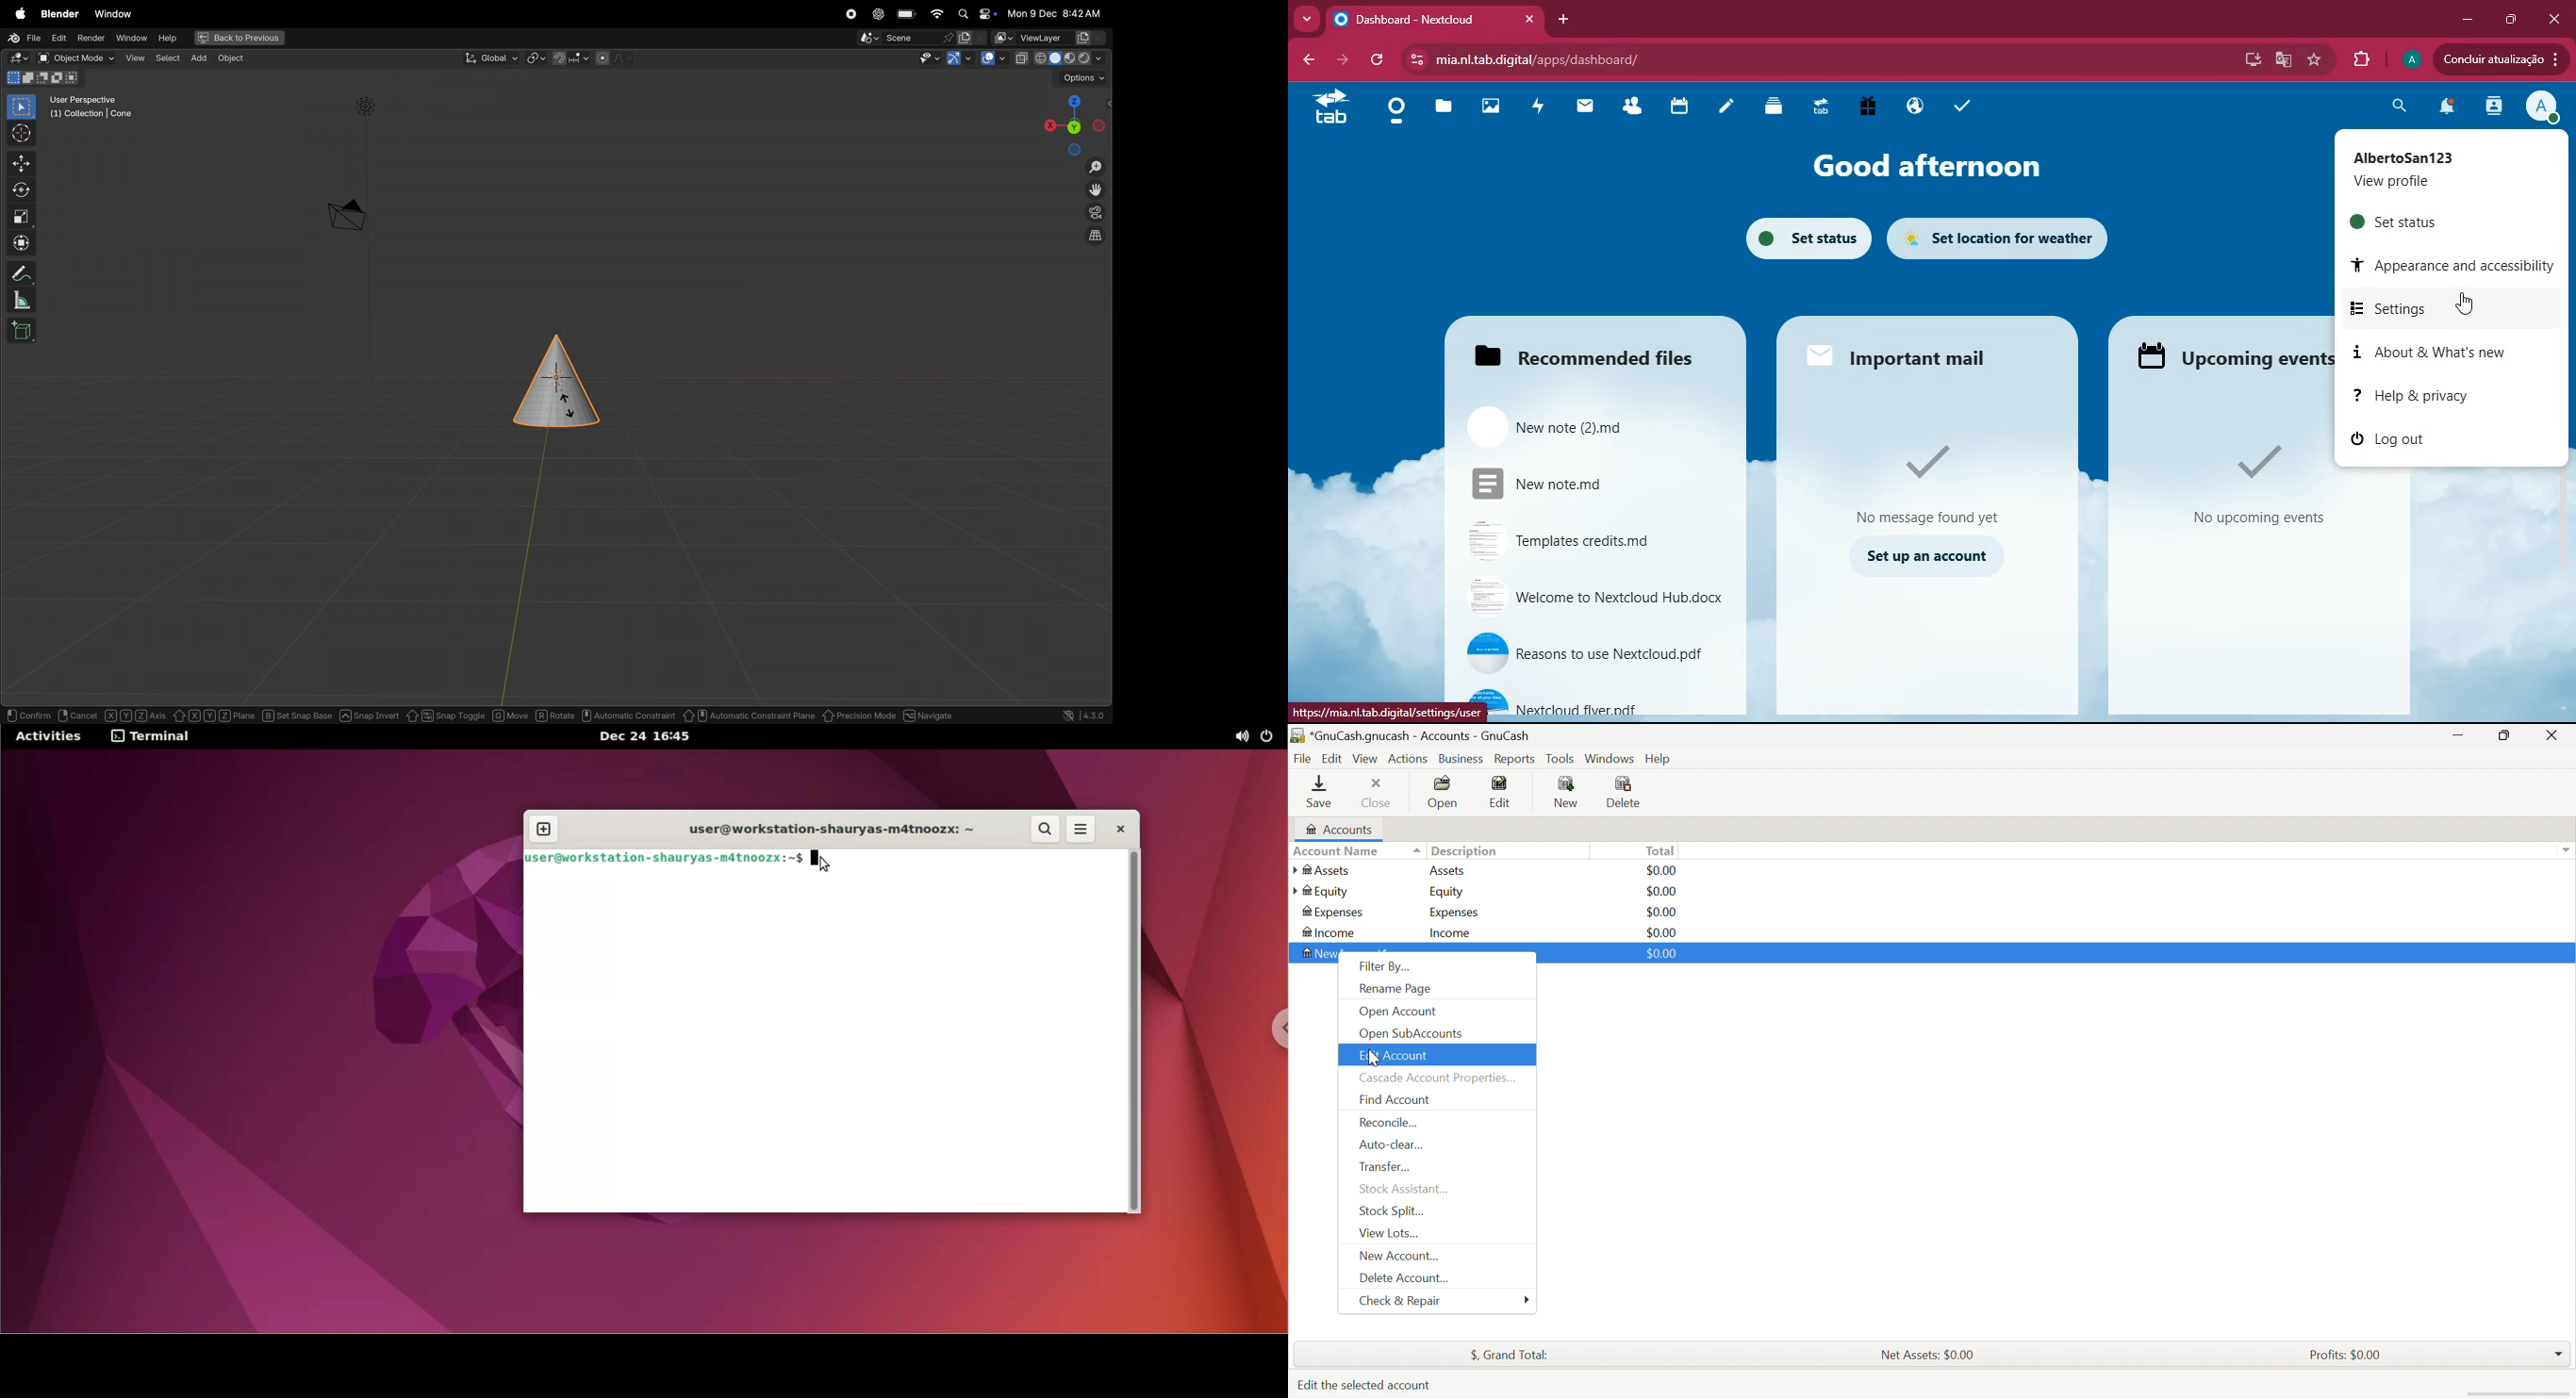 The width and height of the screenshot is (2576, 1400). What do you see at coordinates (1577, 536) in the screenshot?
I see `file` at bounding box center [1577, 536].